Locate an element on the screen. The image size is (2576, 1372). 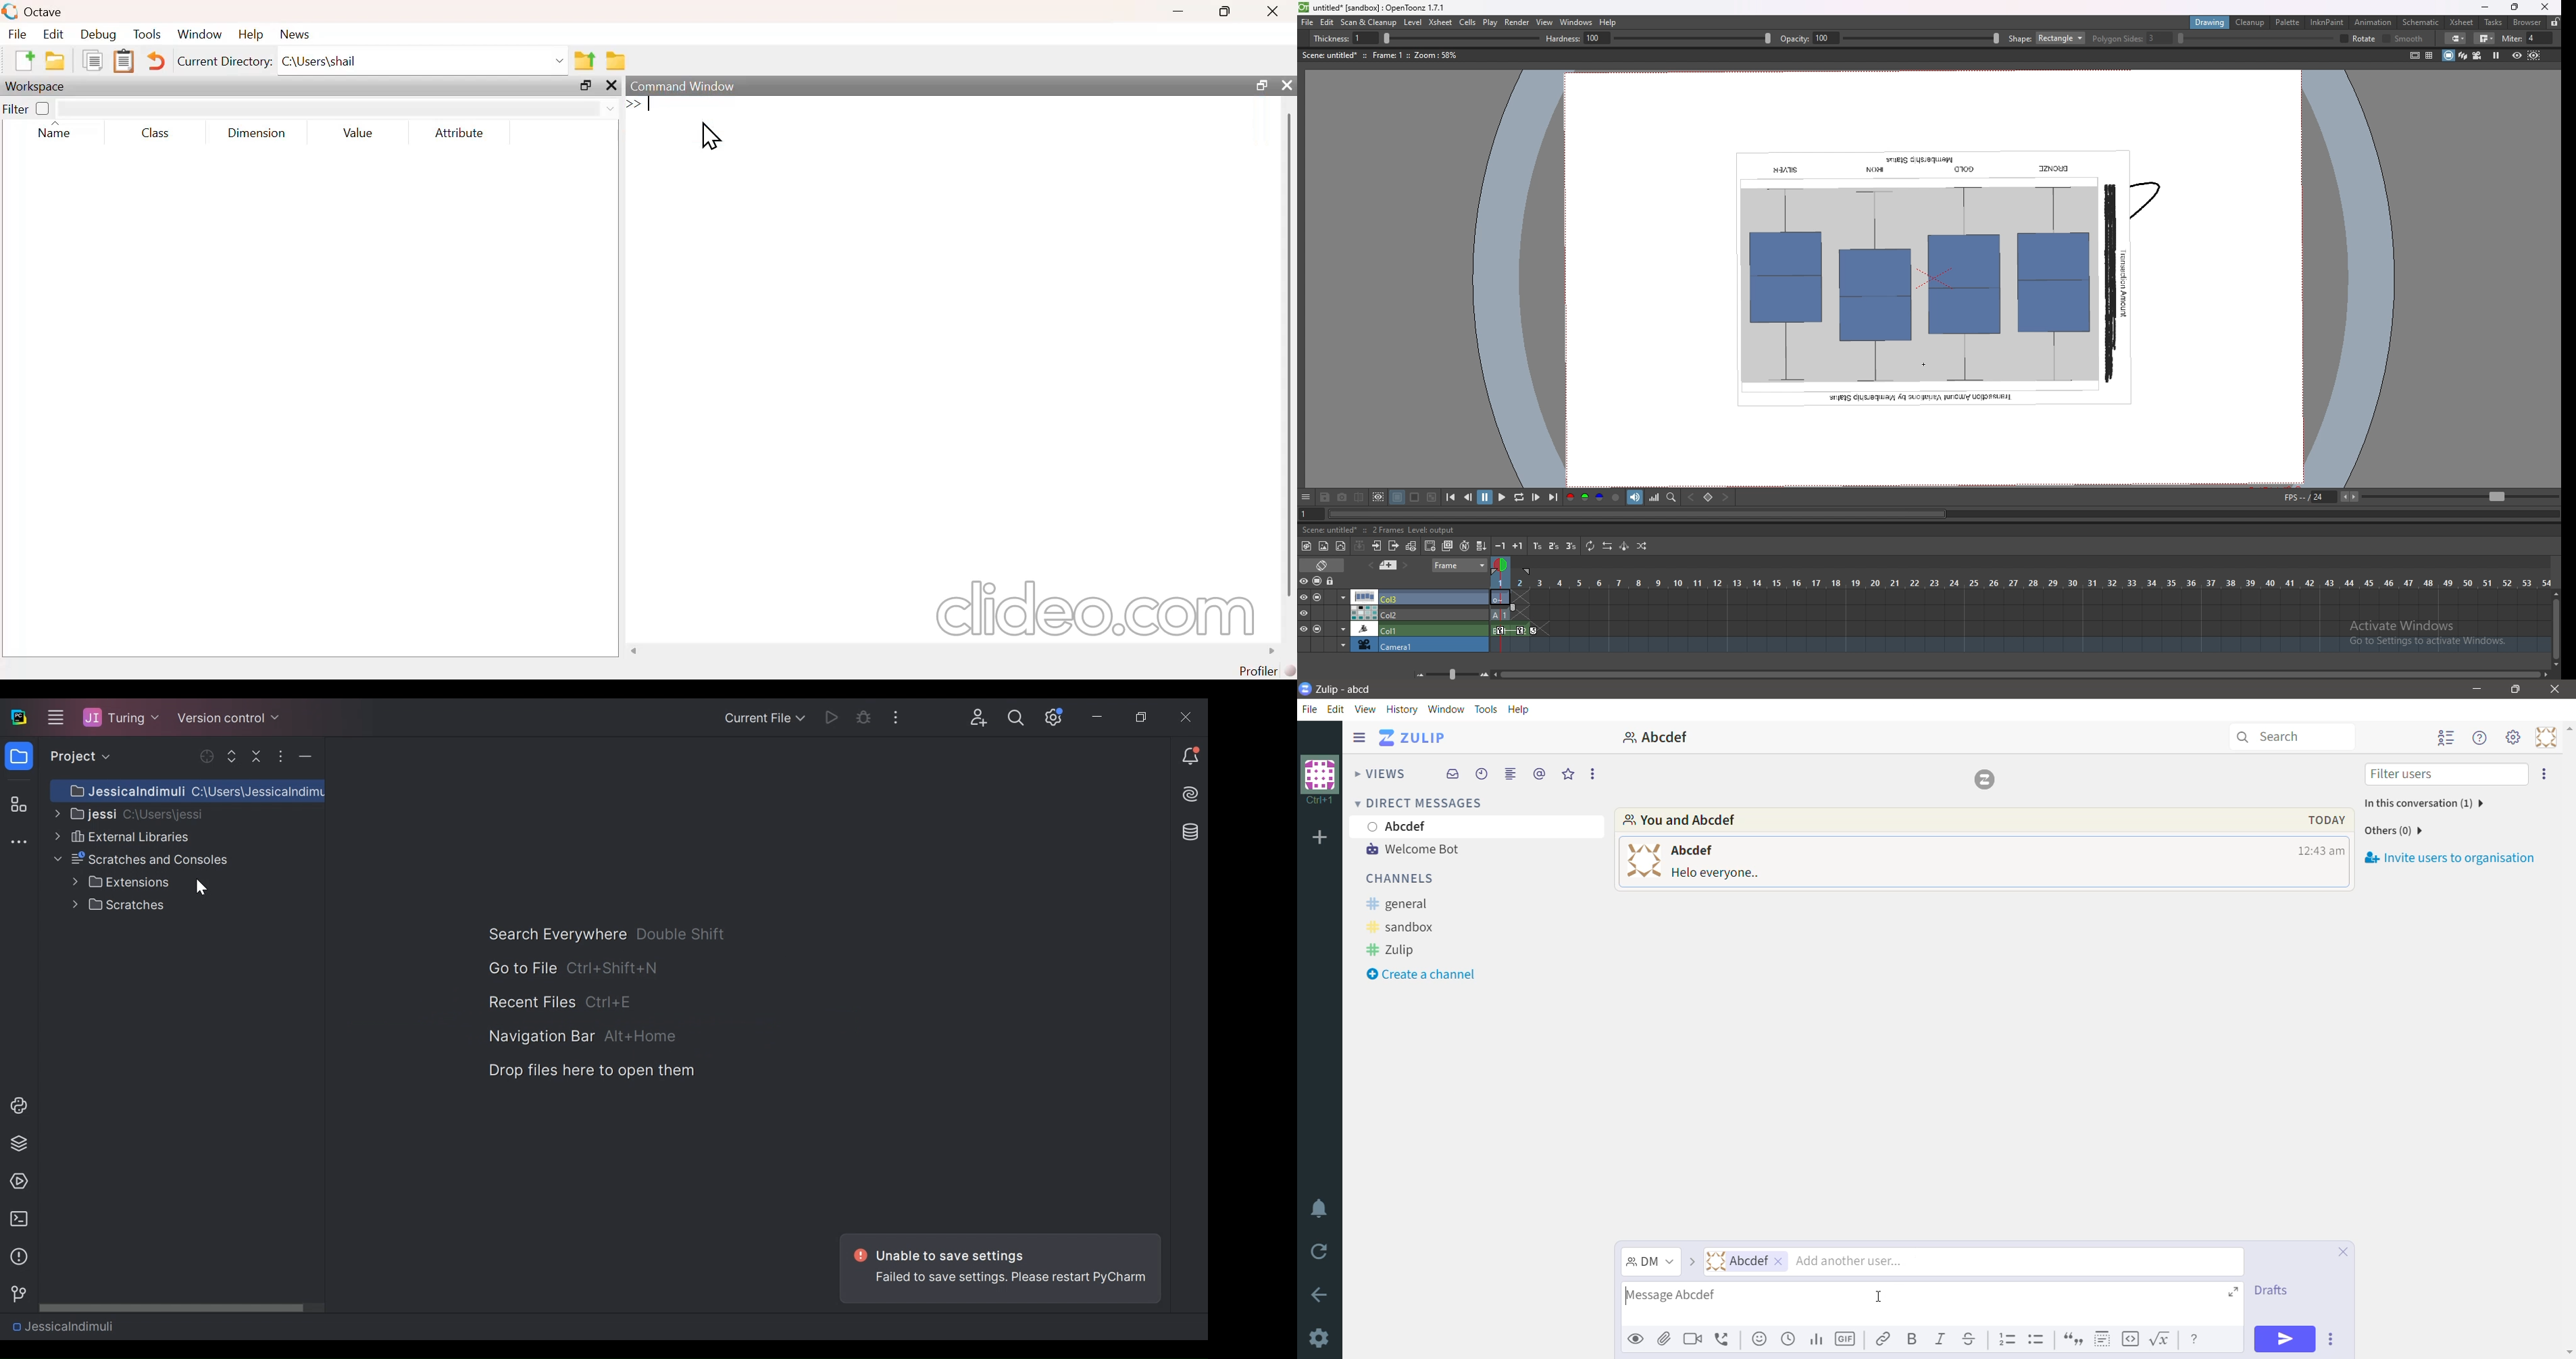
Cursor is located at coordinates (1880, 1297).